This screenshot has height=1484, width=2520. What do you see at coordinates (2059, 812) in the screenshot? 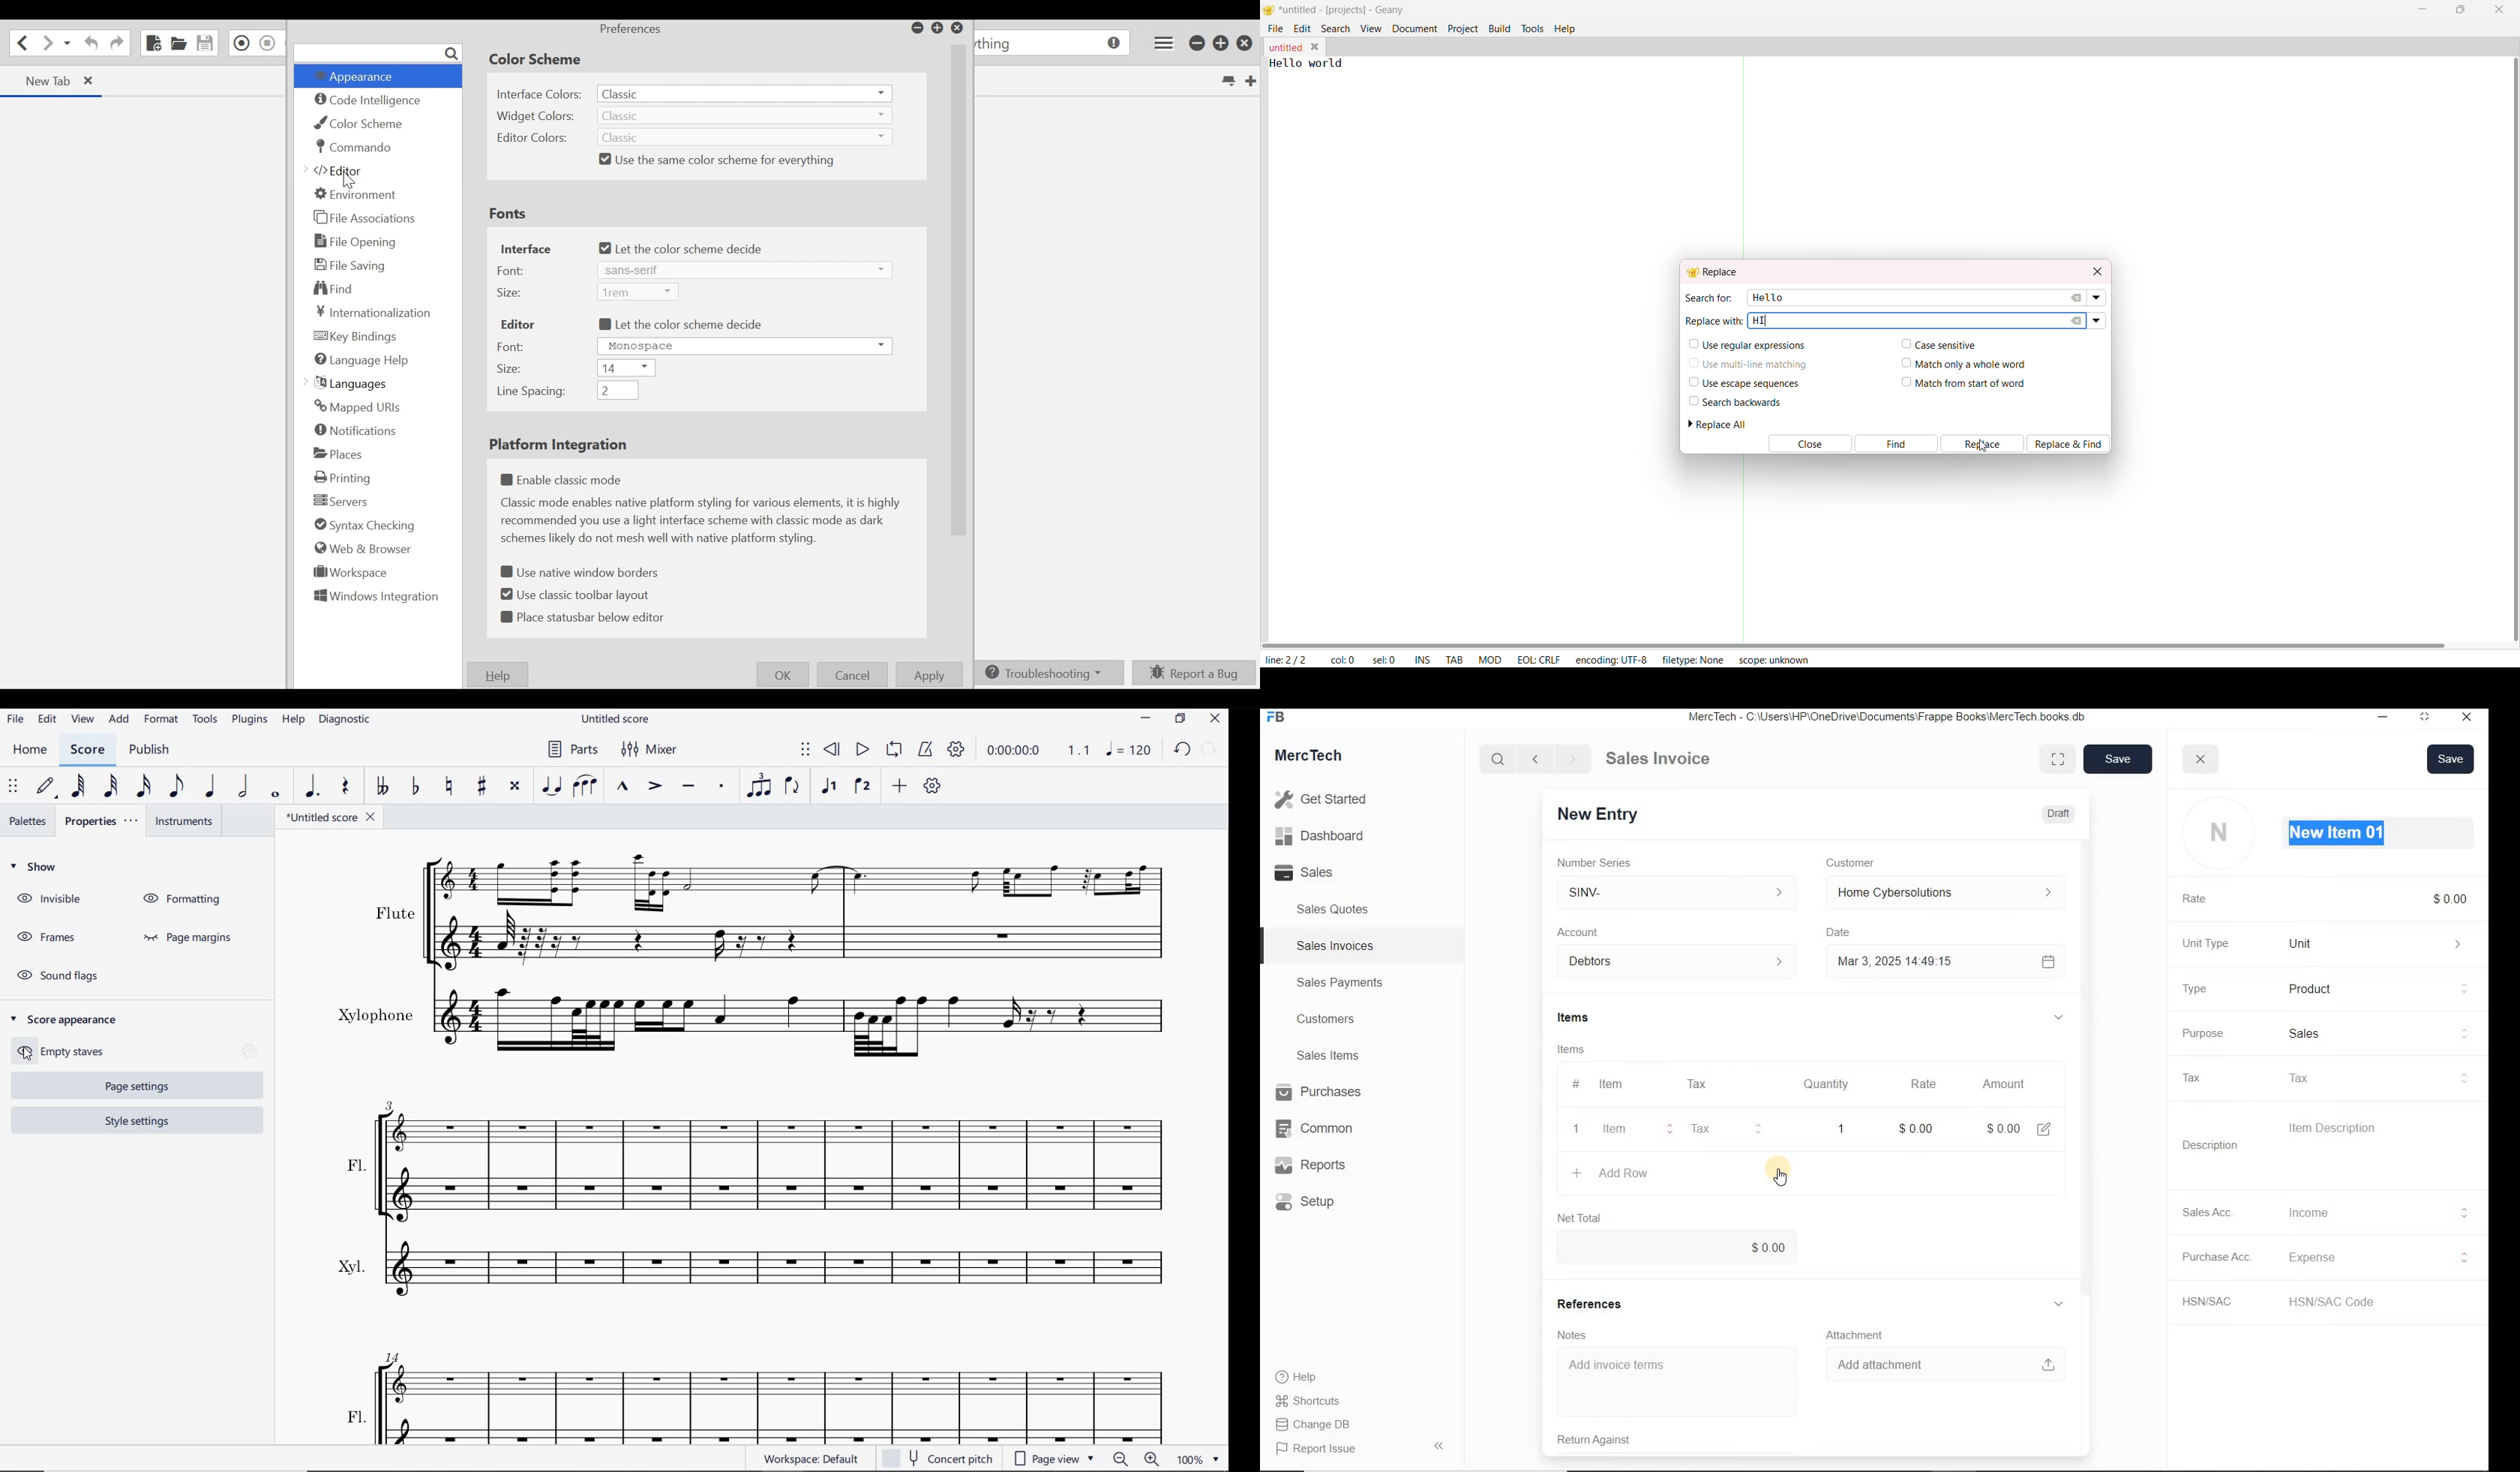
I see `Draft` at bounding box center [2059, 812].